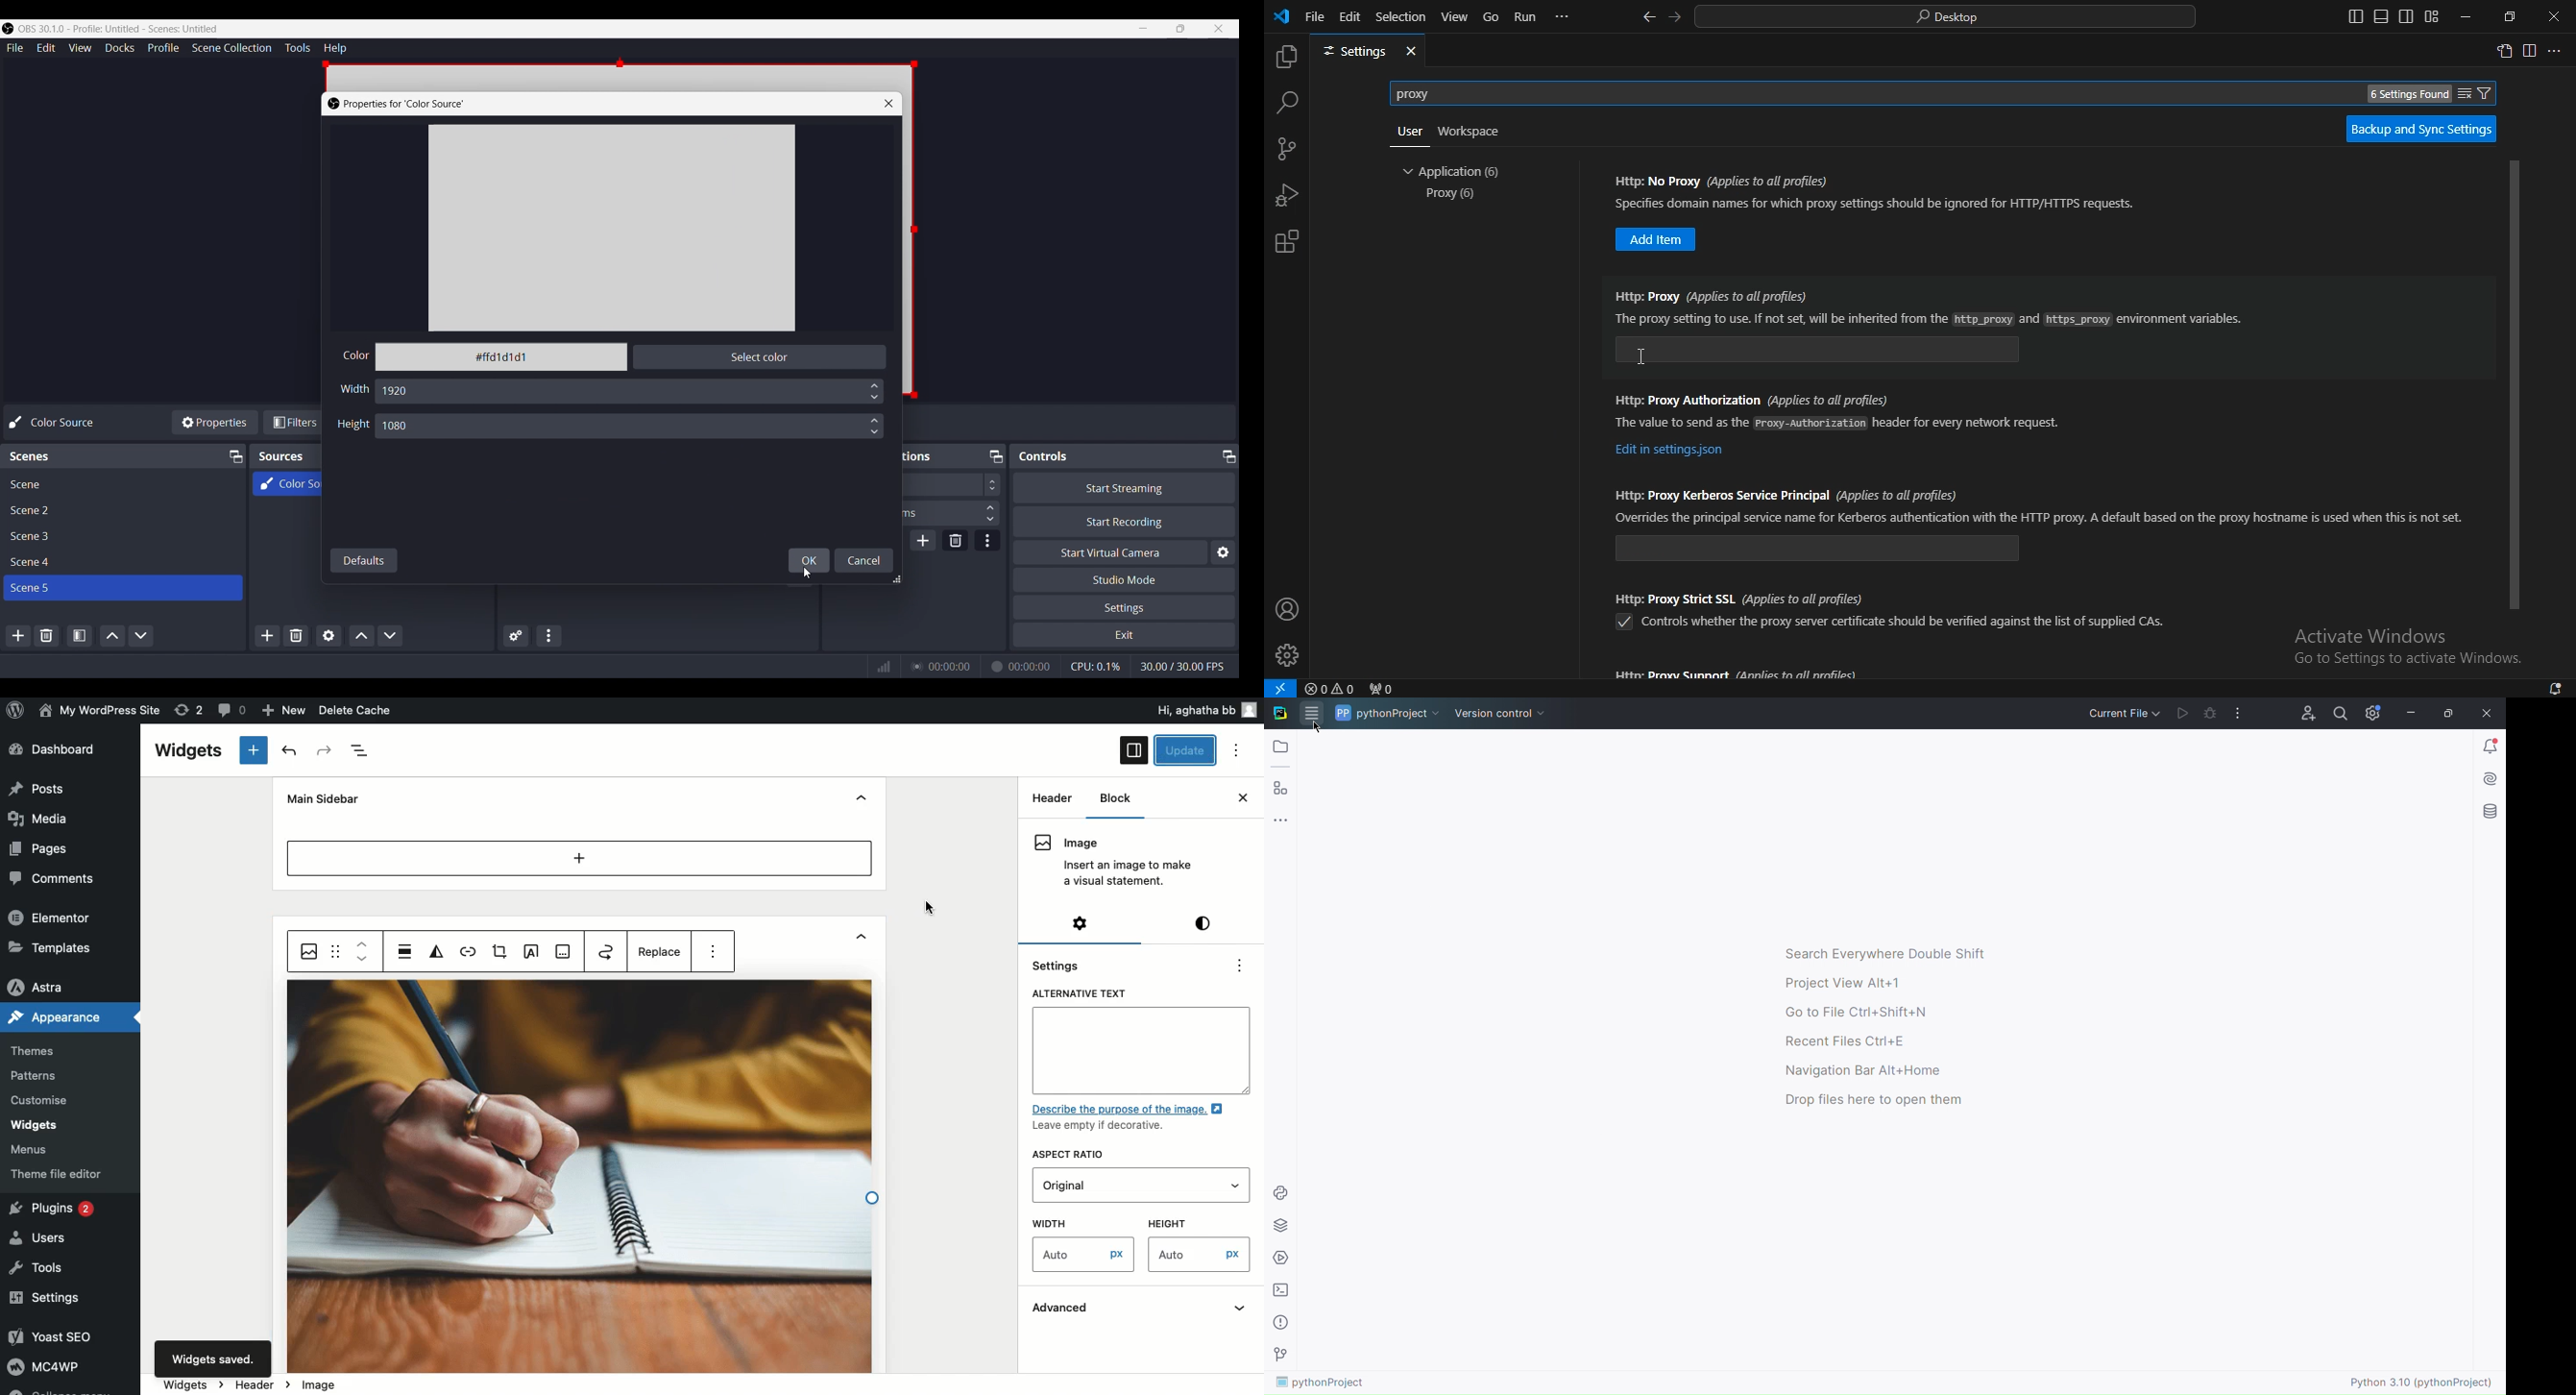 This screenshot has width=2576, height=1400. I want to click on clear search settings, so click(2463, 91).